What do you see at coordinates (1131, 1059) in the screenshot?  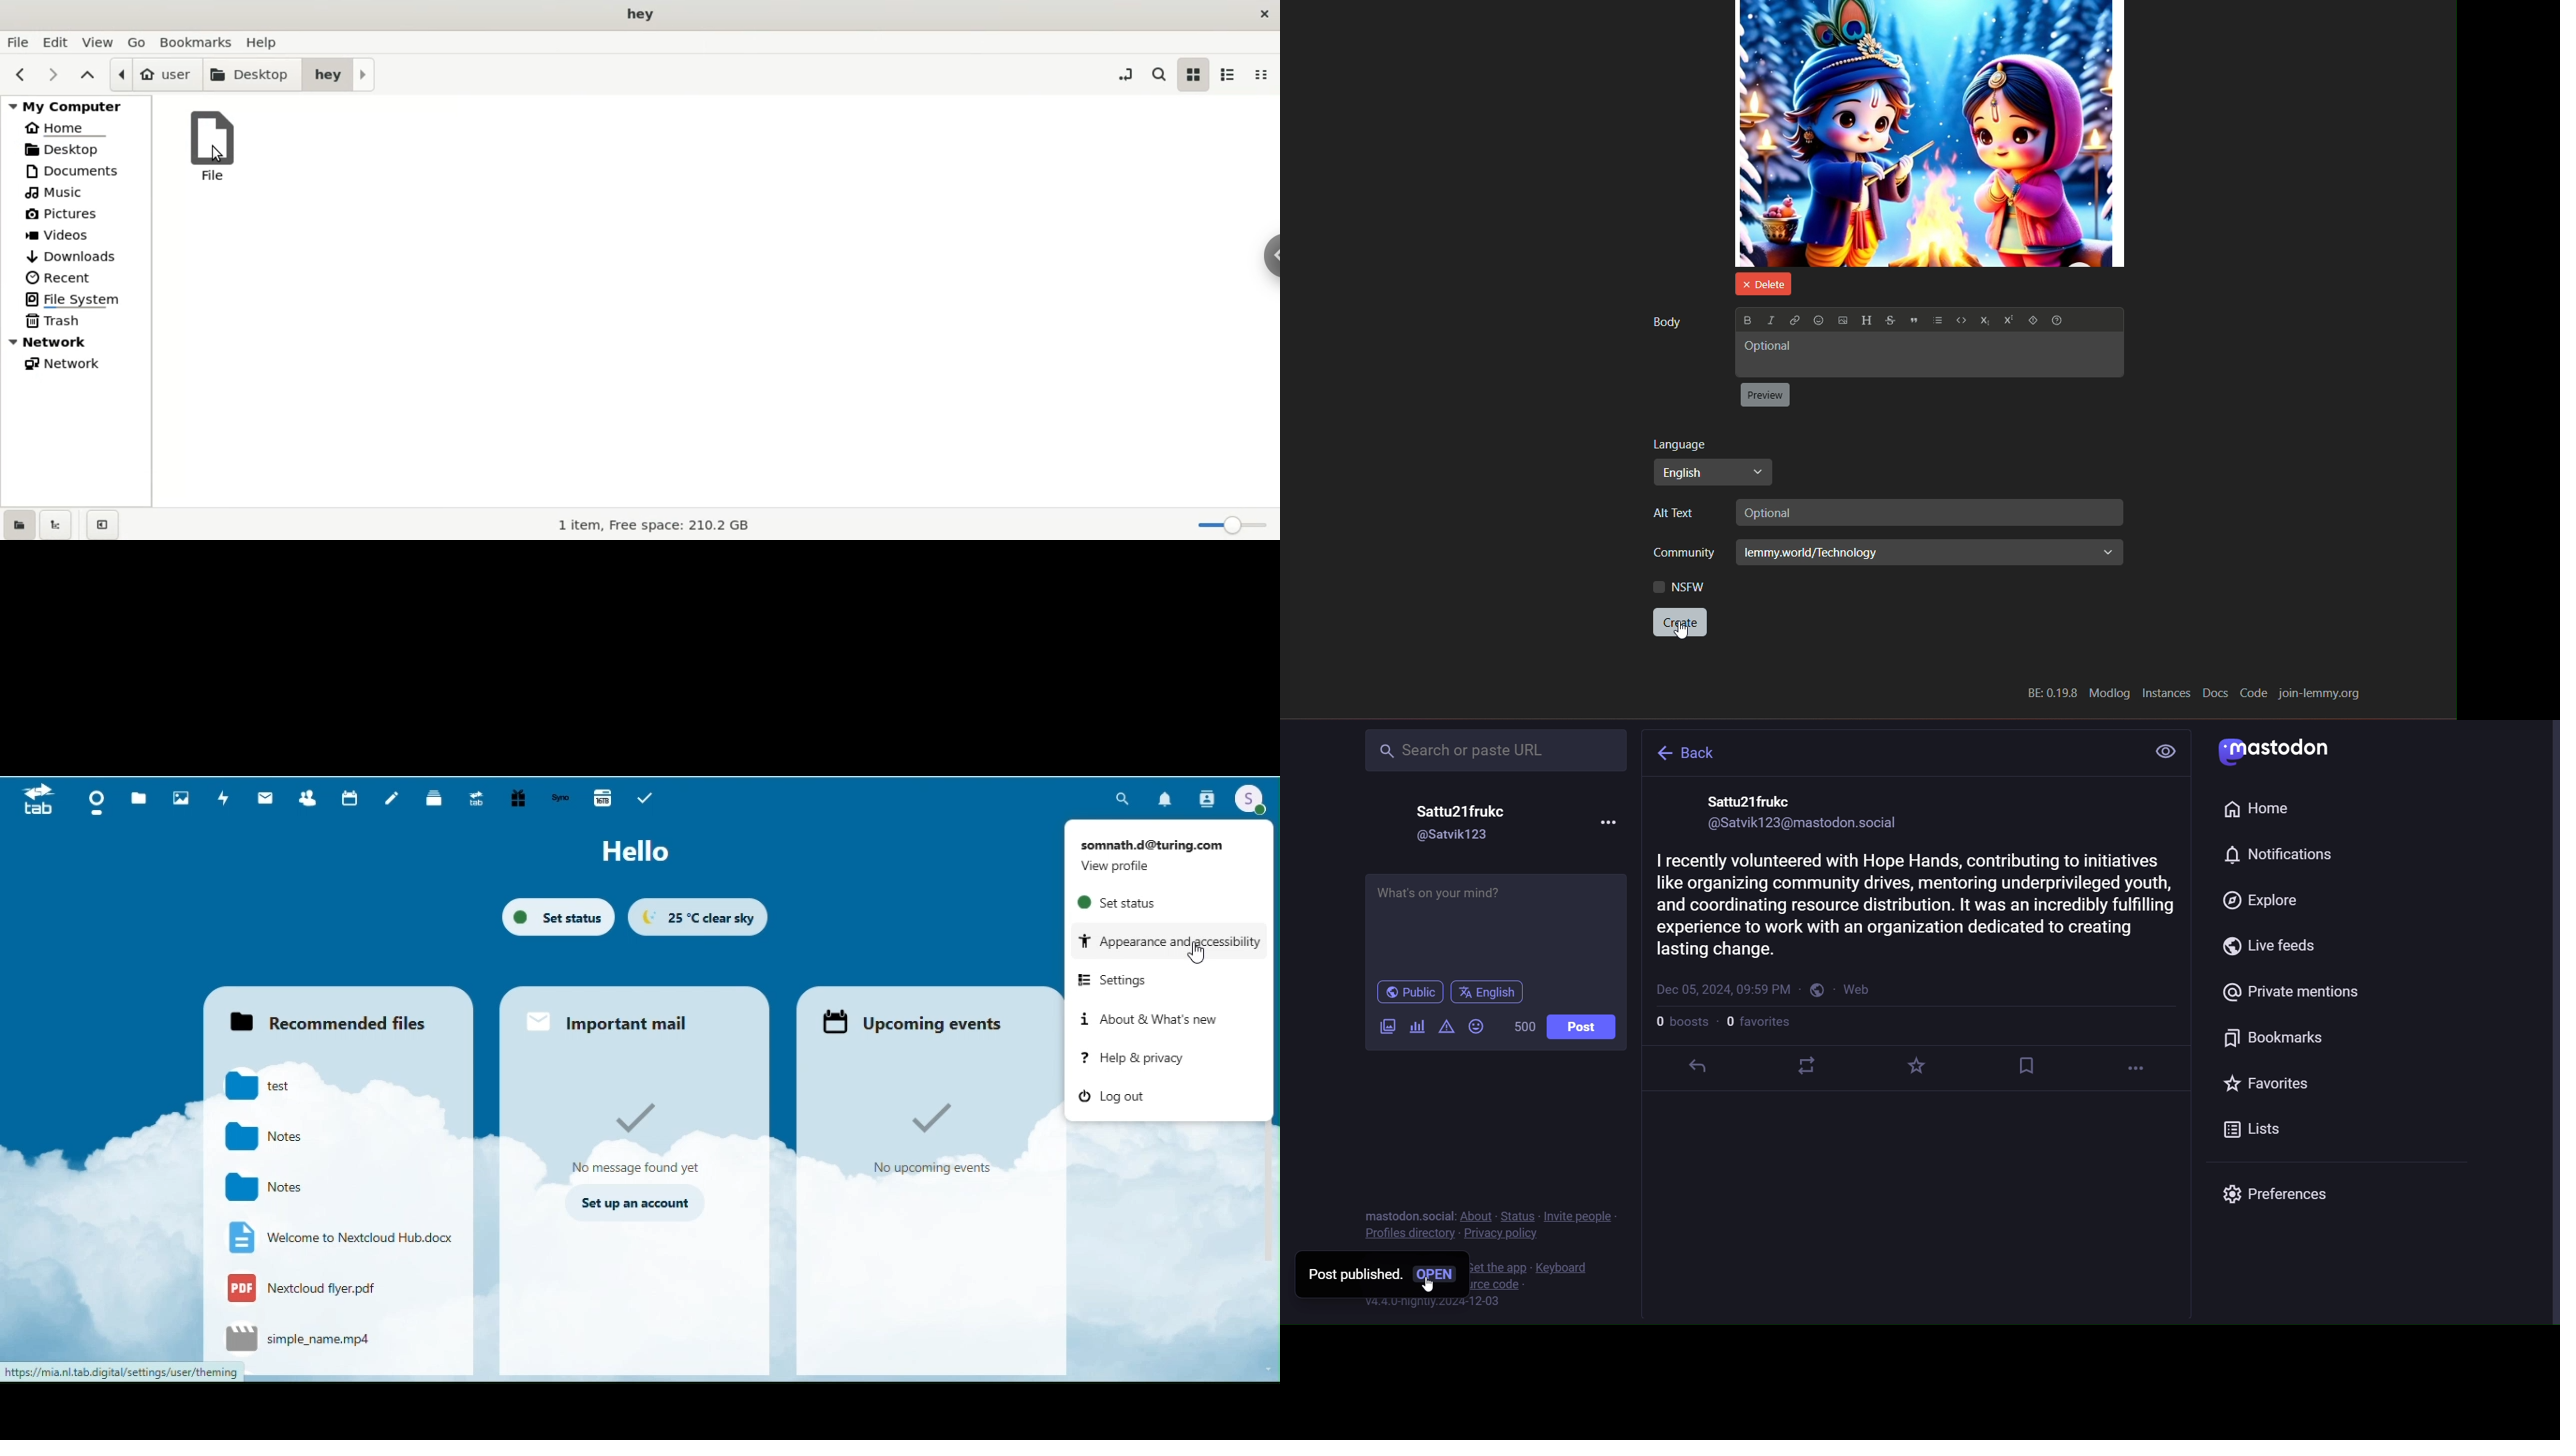 I see `Help and privacy` at bounding box center [1131, 1059].